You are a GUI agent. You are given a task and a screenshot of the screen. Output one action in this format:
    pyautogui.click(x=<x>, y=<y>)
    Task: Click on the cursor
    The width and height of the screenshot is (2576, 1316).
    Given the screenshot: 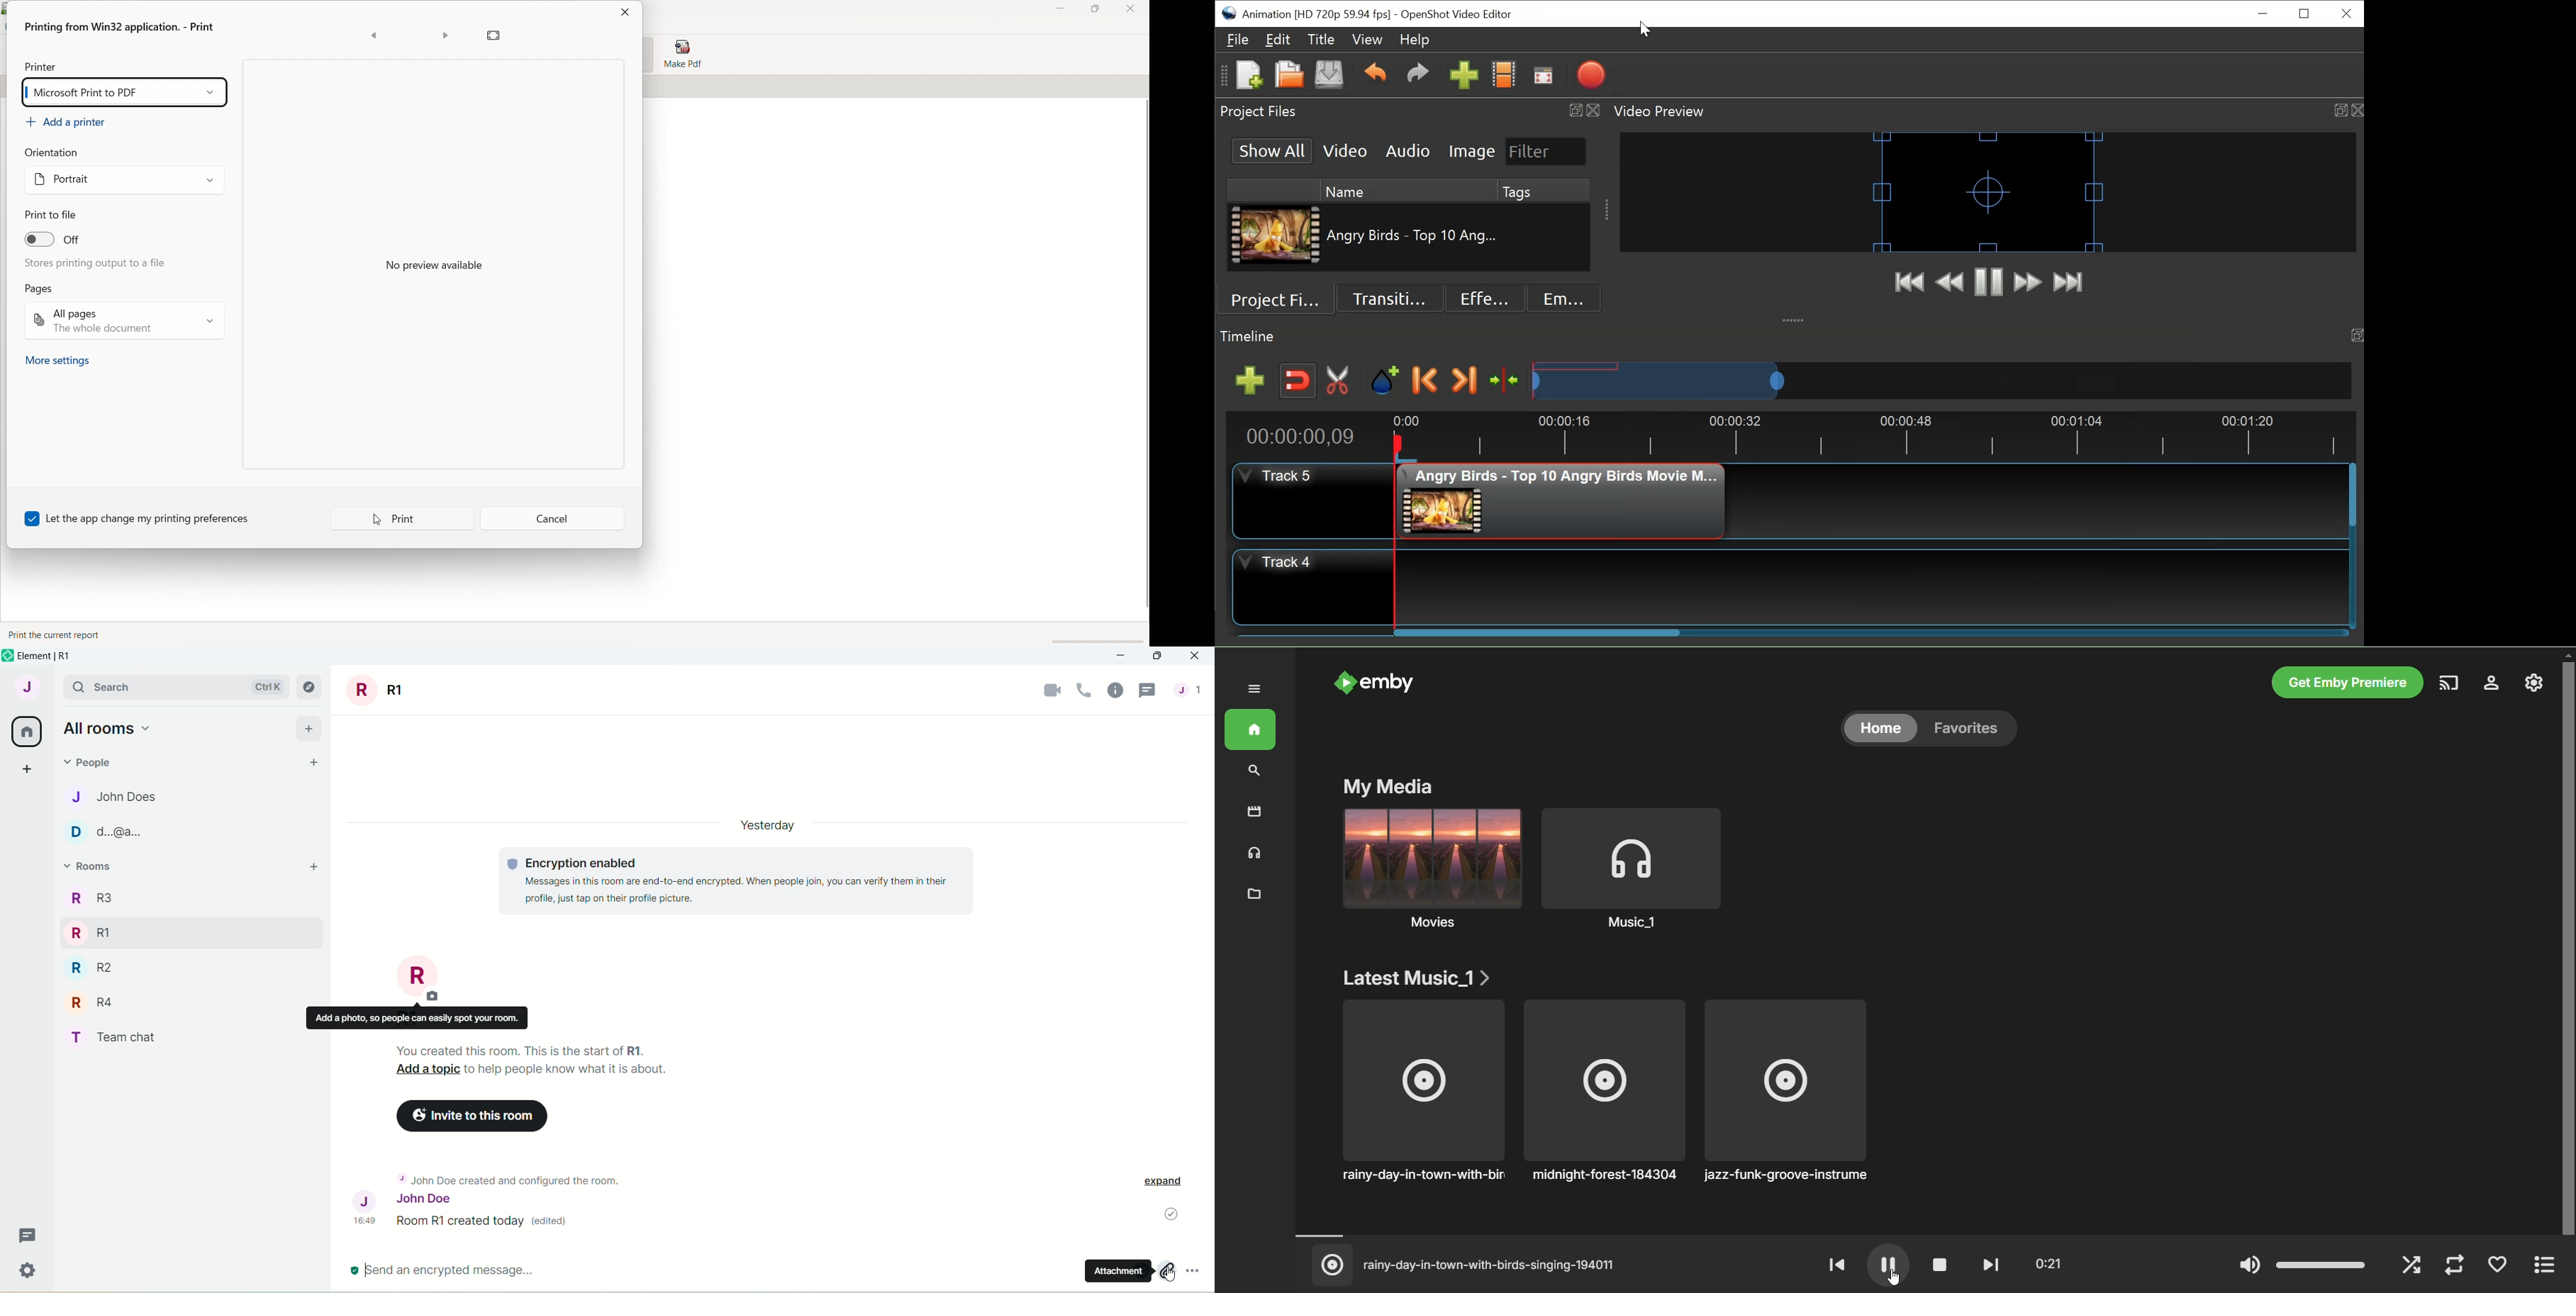 What is the action you would take?
    pyautogui.click(x=1896, y=1278)
    